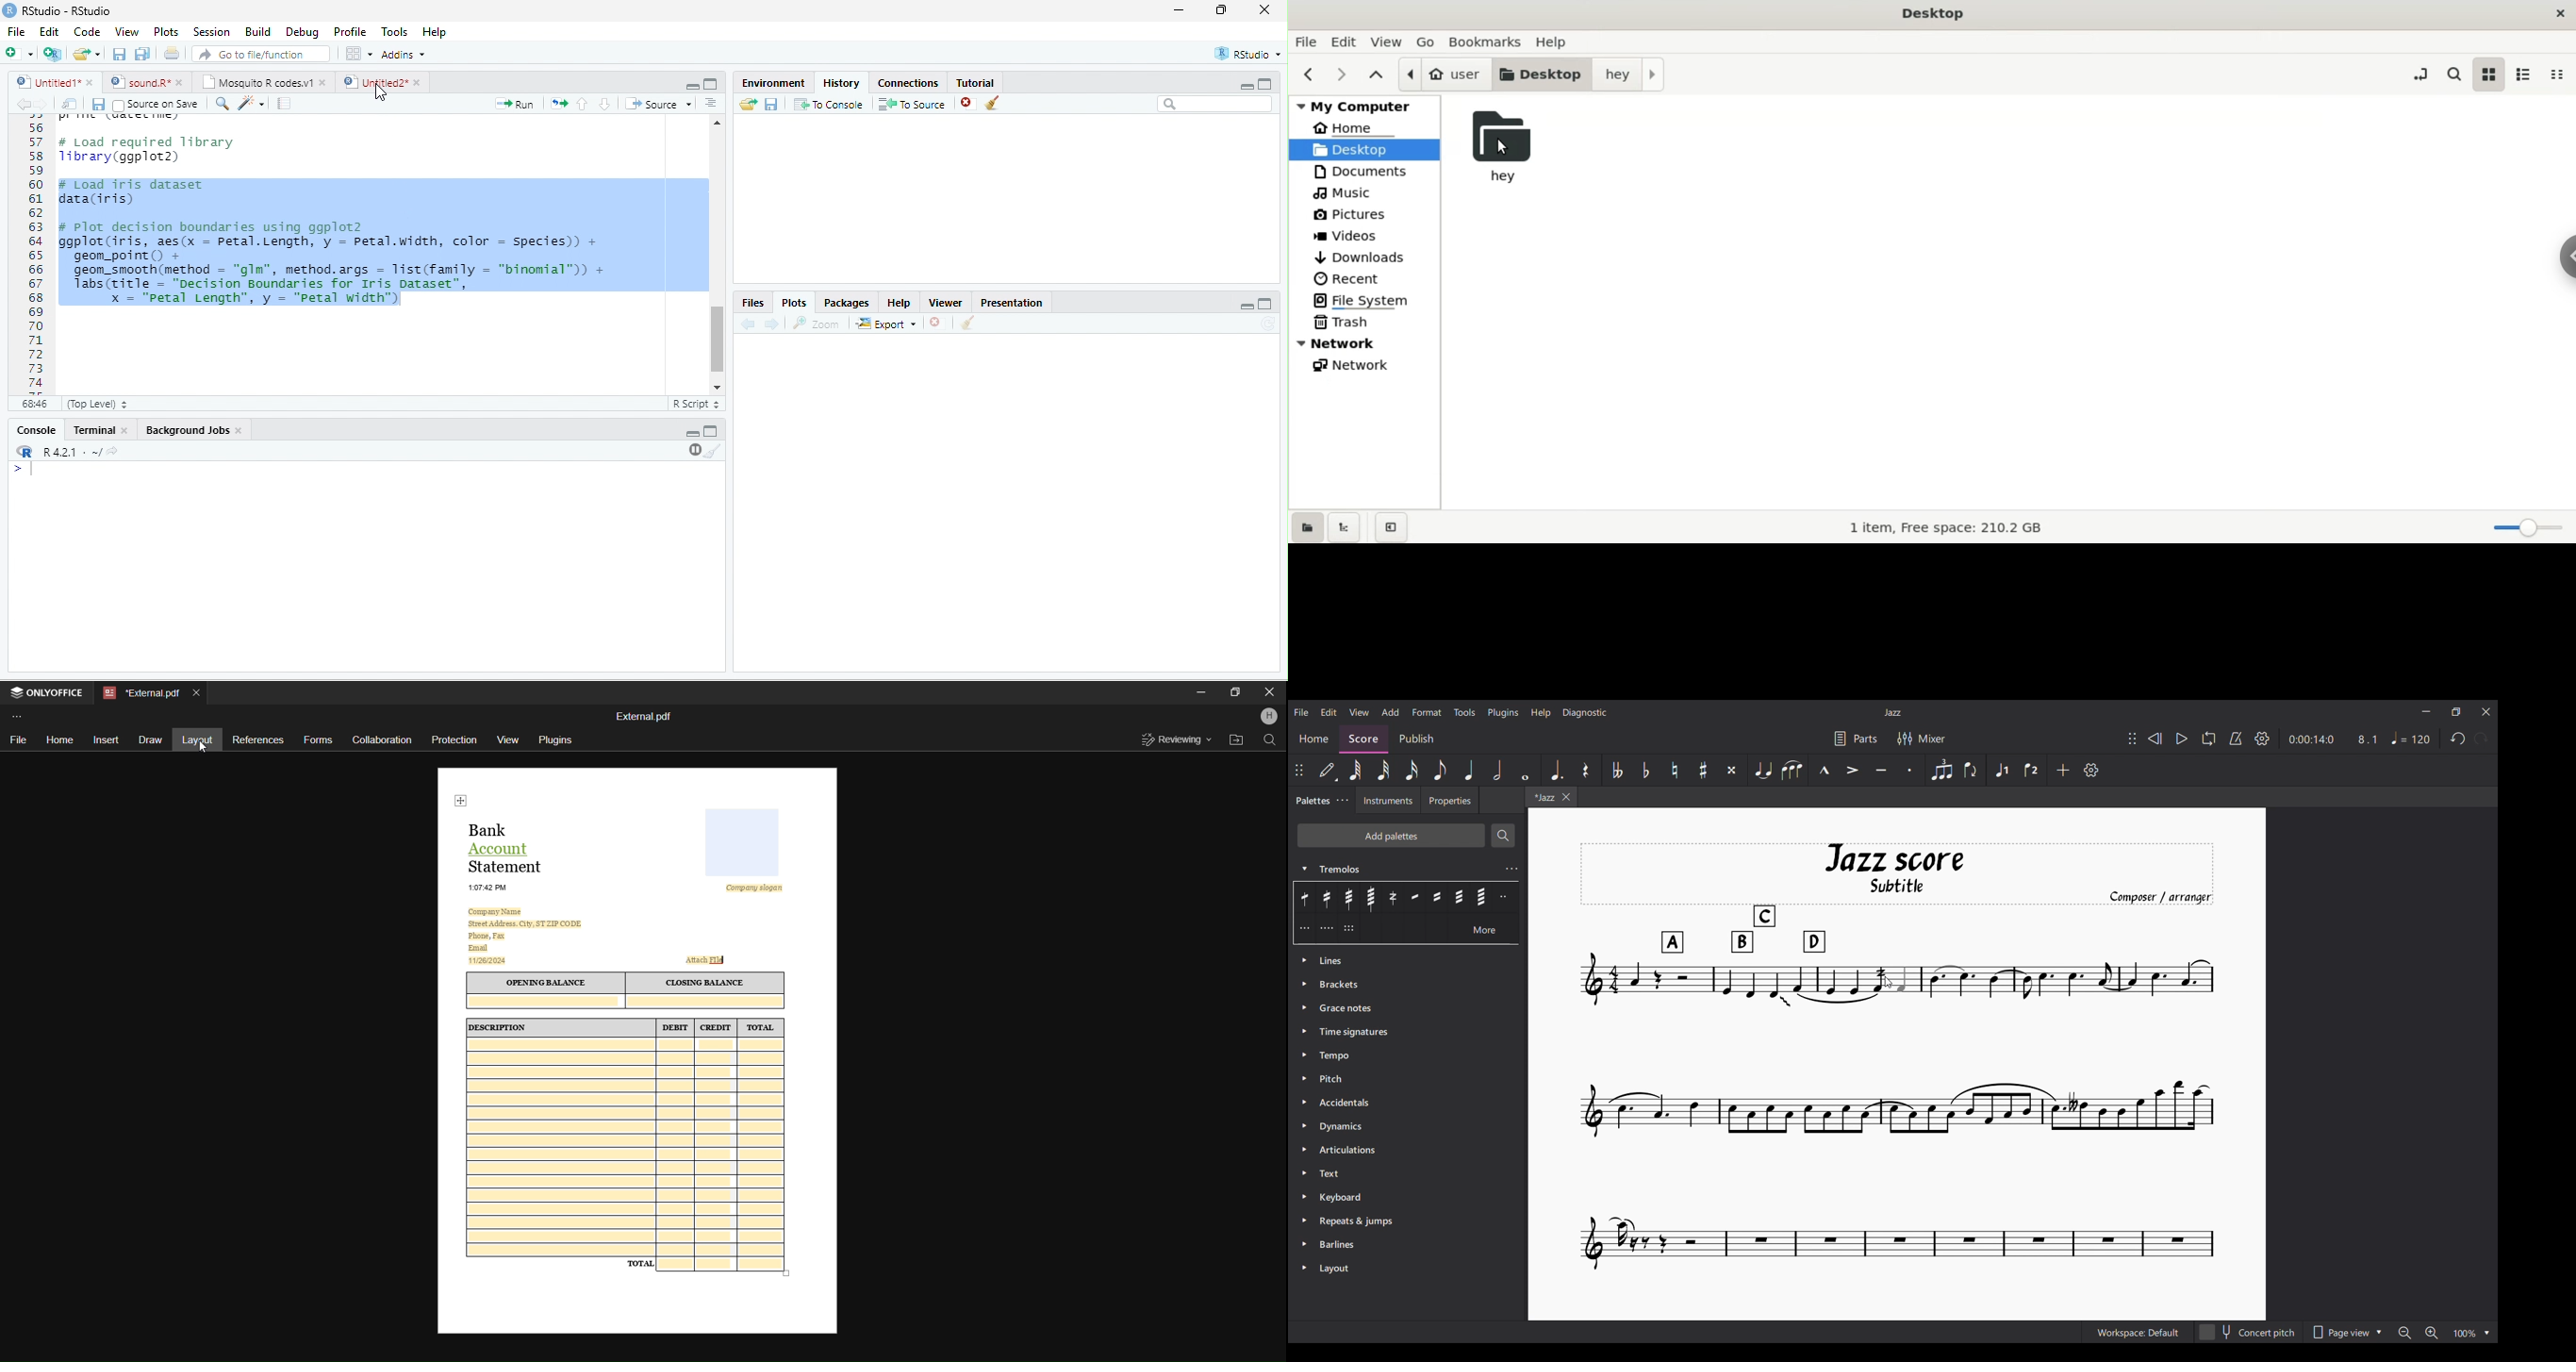  I want to click on clear, so click(968, 323).